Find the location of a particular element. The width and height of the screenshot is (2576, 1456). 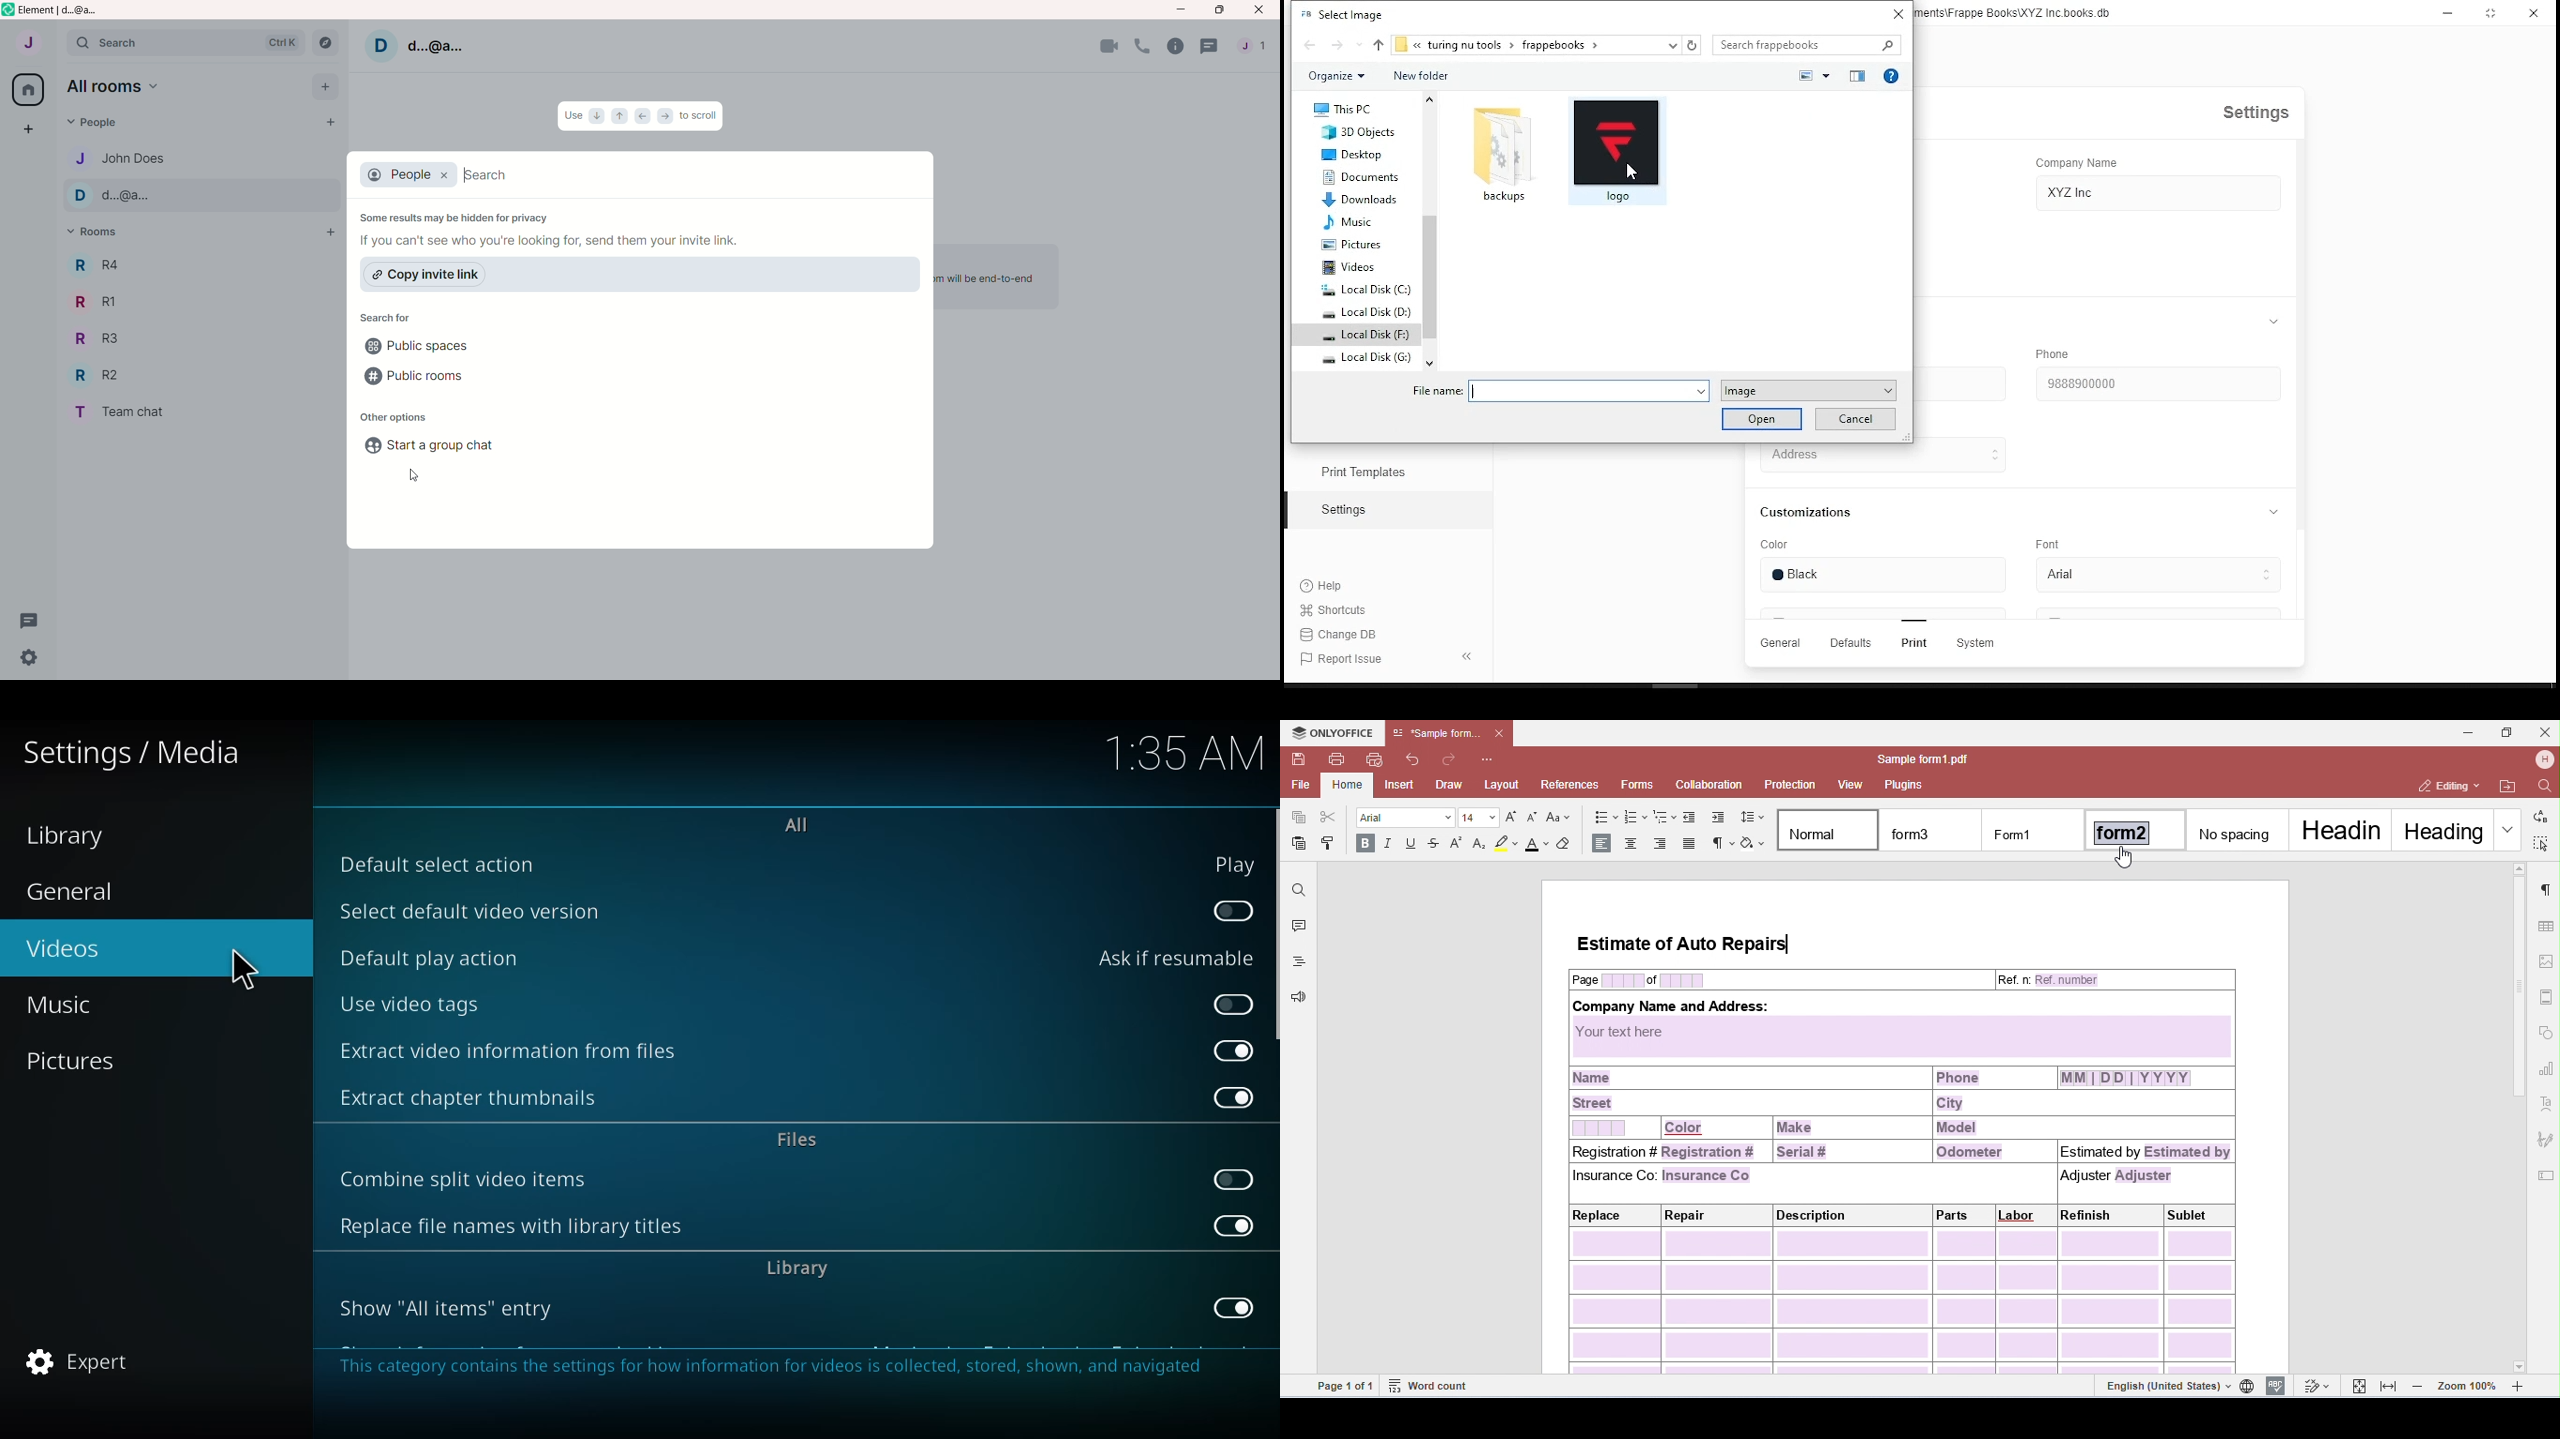

videos is located at coordinates (65, 947).